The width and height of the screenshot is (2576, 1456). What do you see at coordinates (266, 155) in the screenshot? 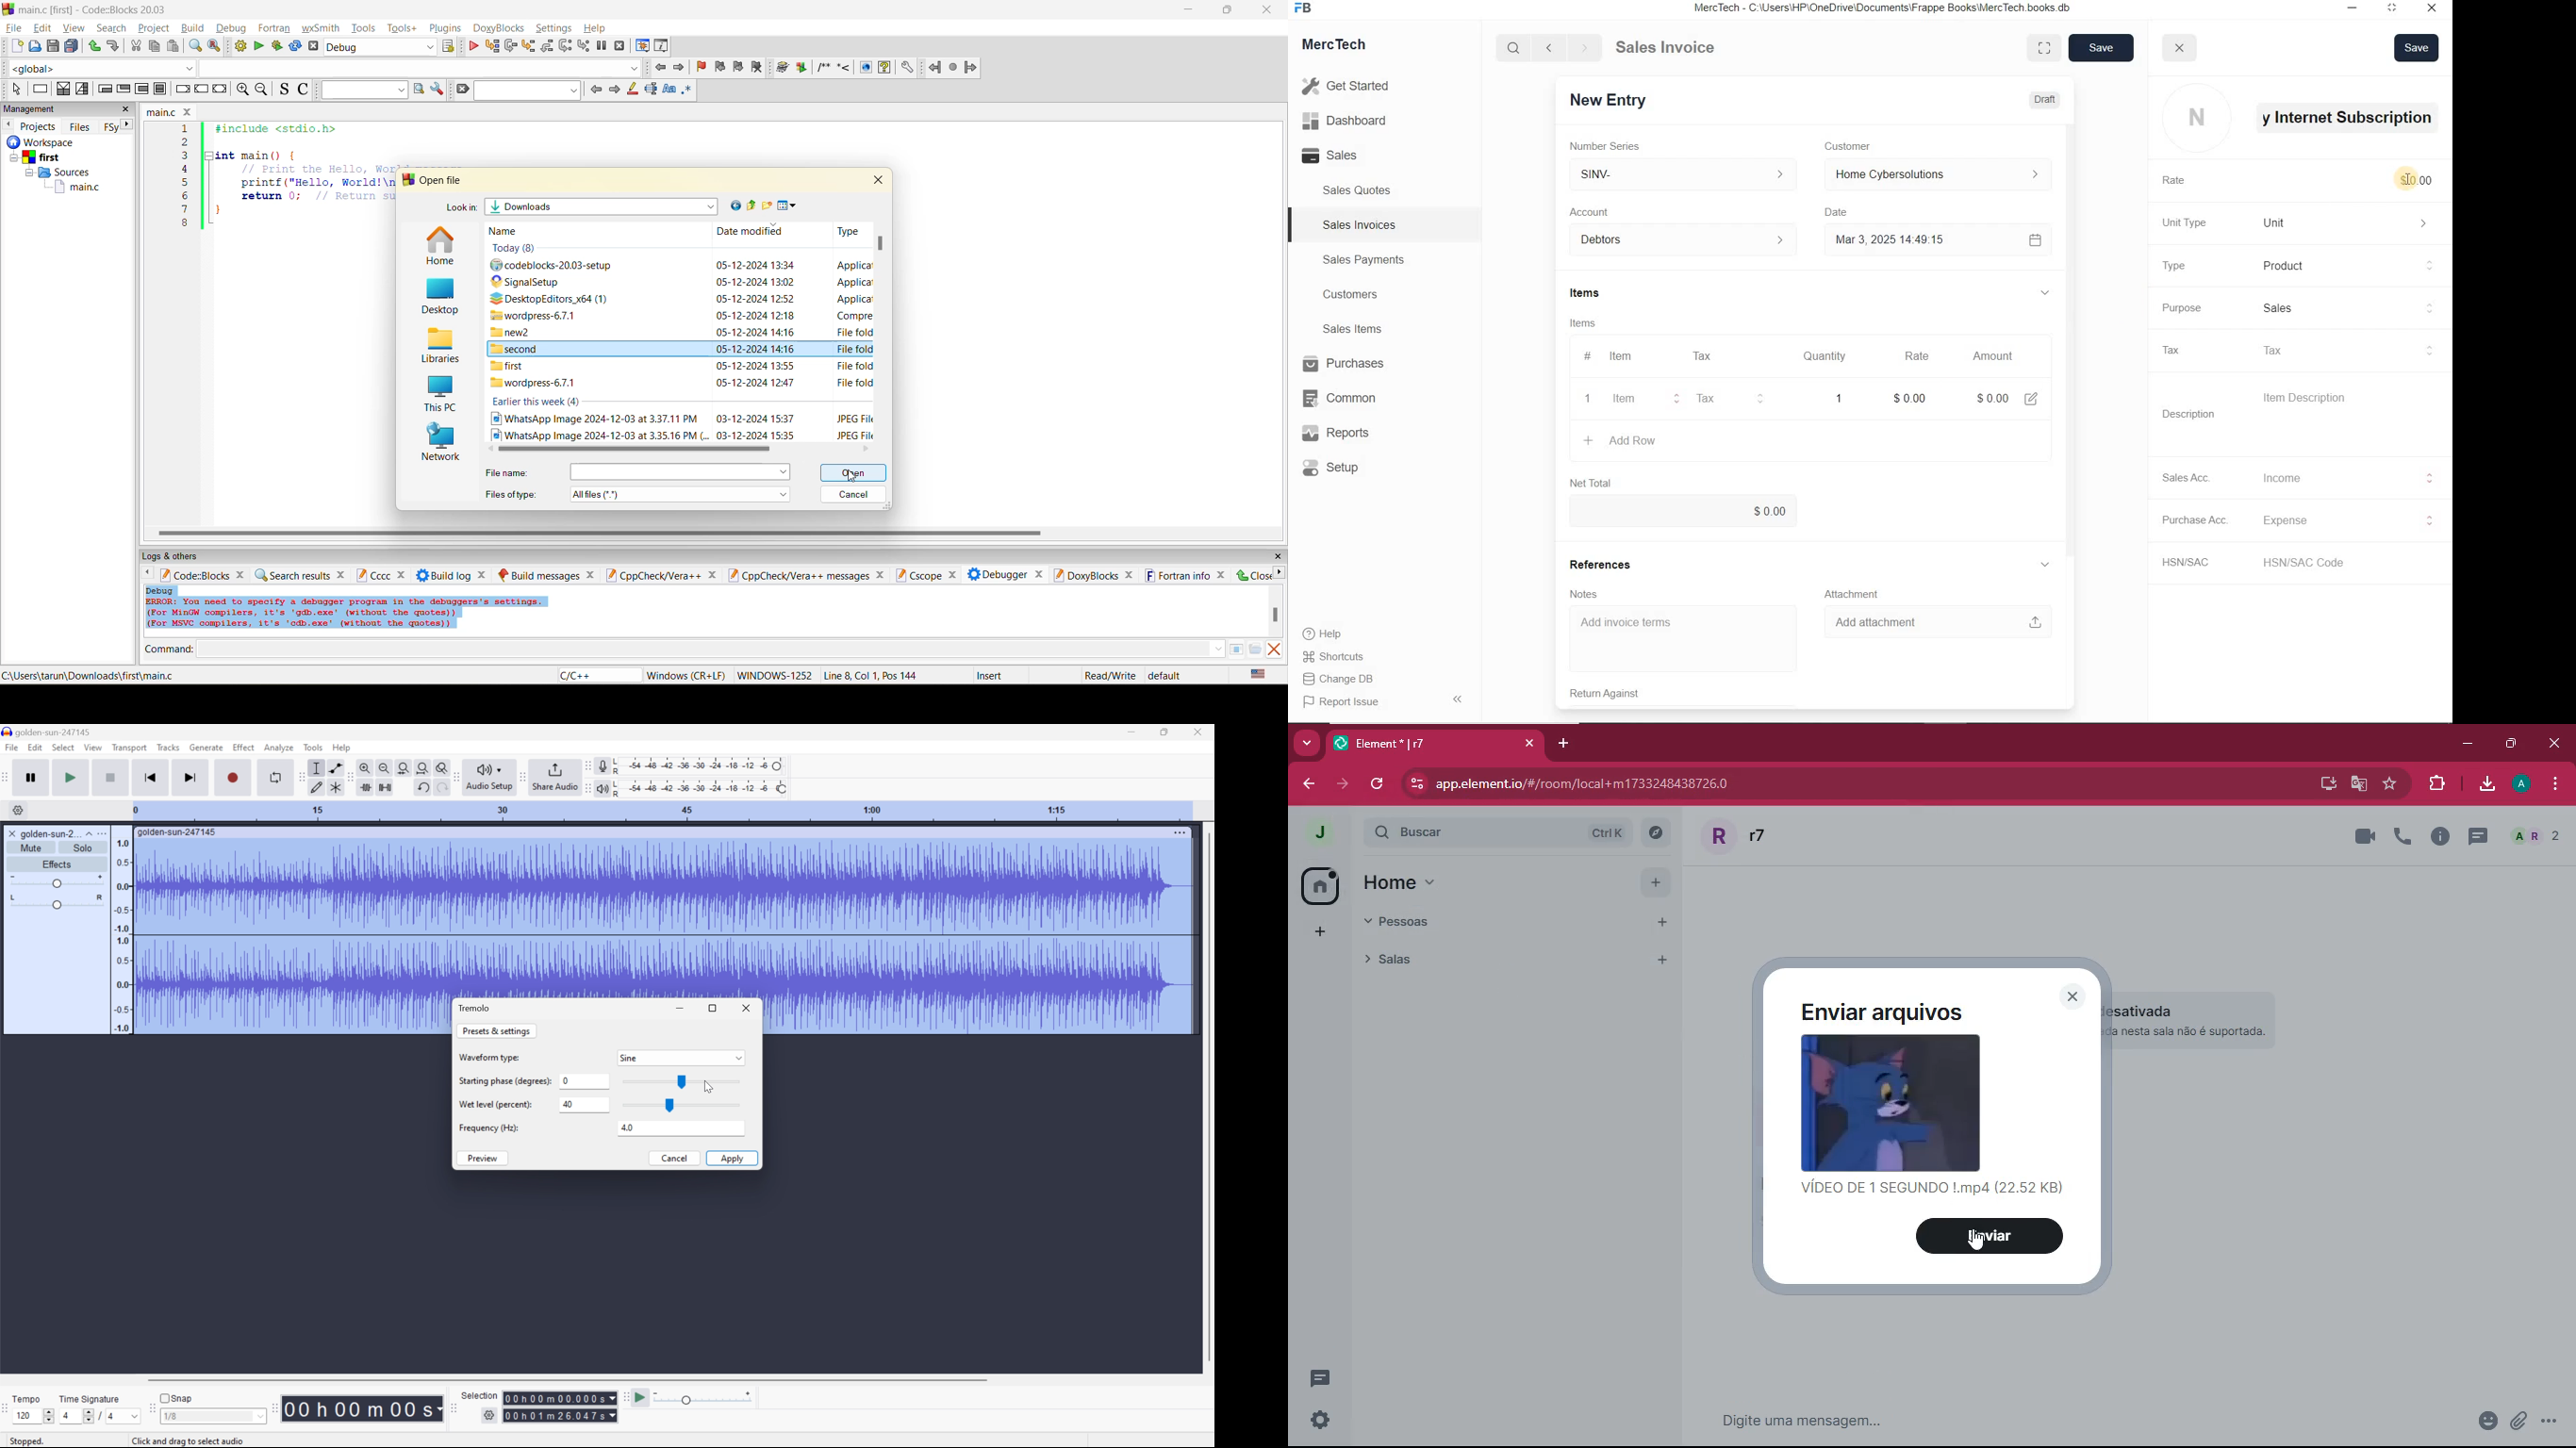
I see `int main(){` at bounding box center [266, 155].